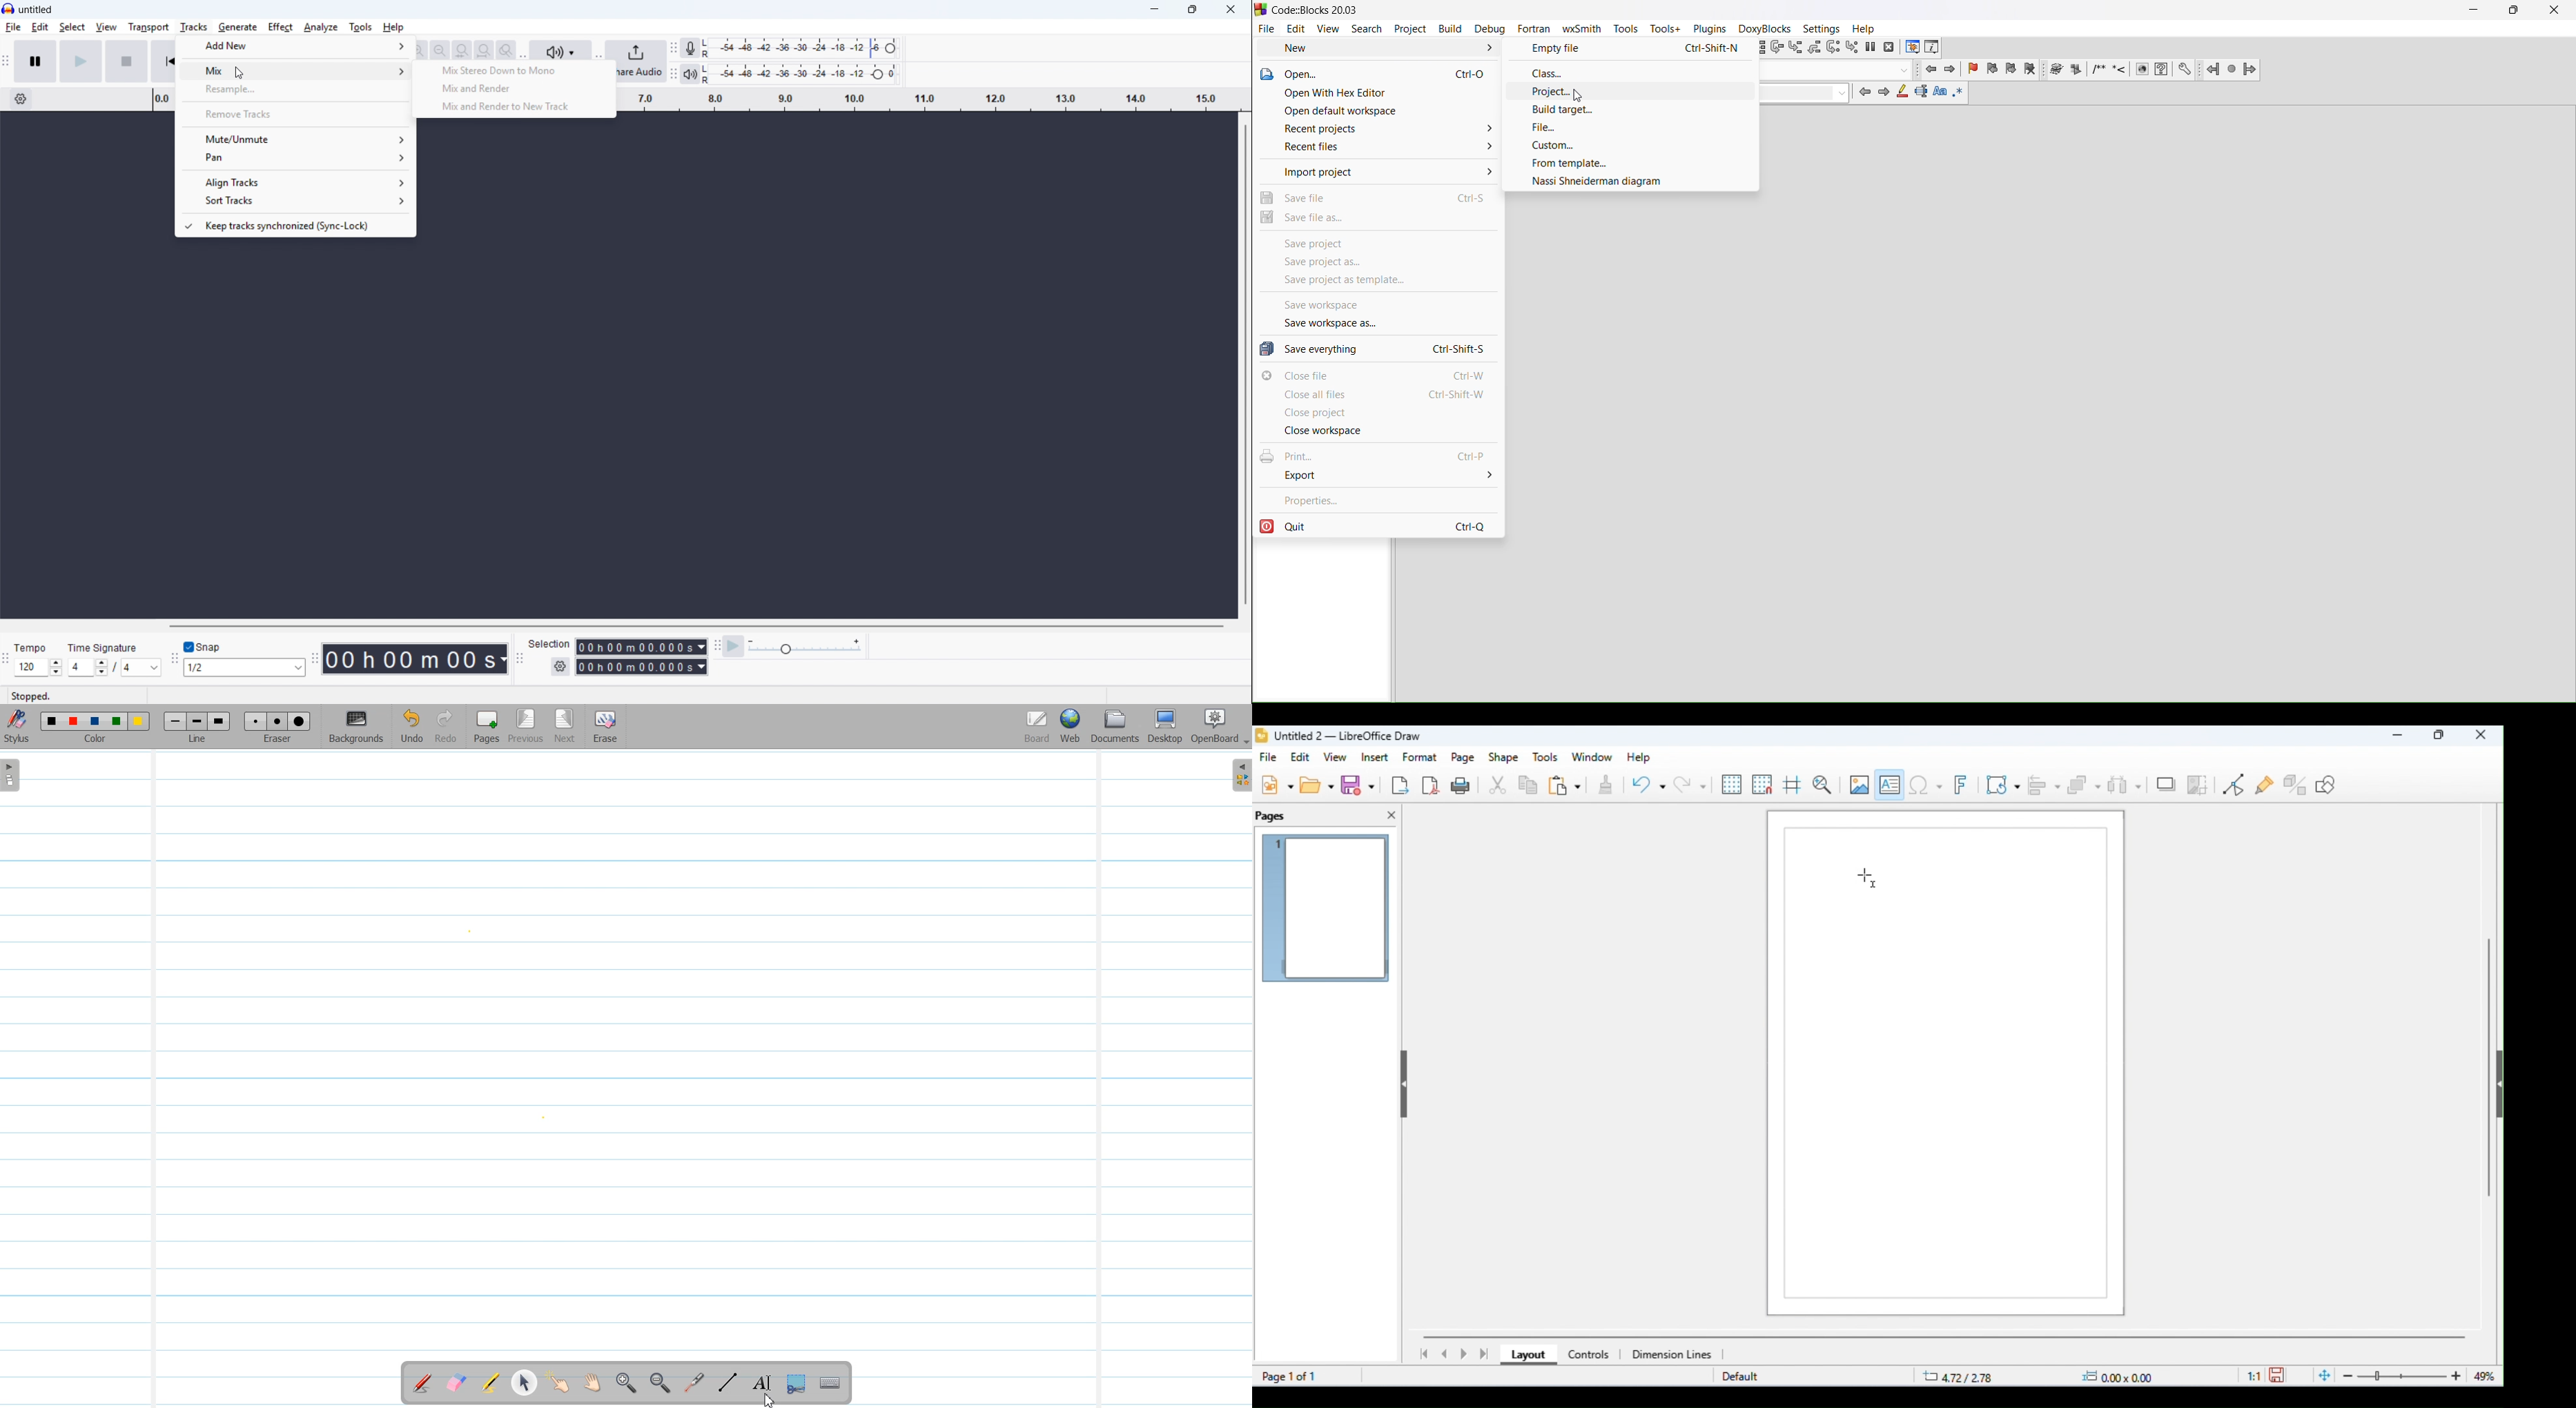  What do you see at coordinates (2252, 70) in the screenshot?
I see `Jump forward` at bounding box center [2252, 70].